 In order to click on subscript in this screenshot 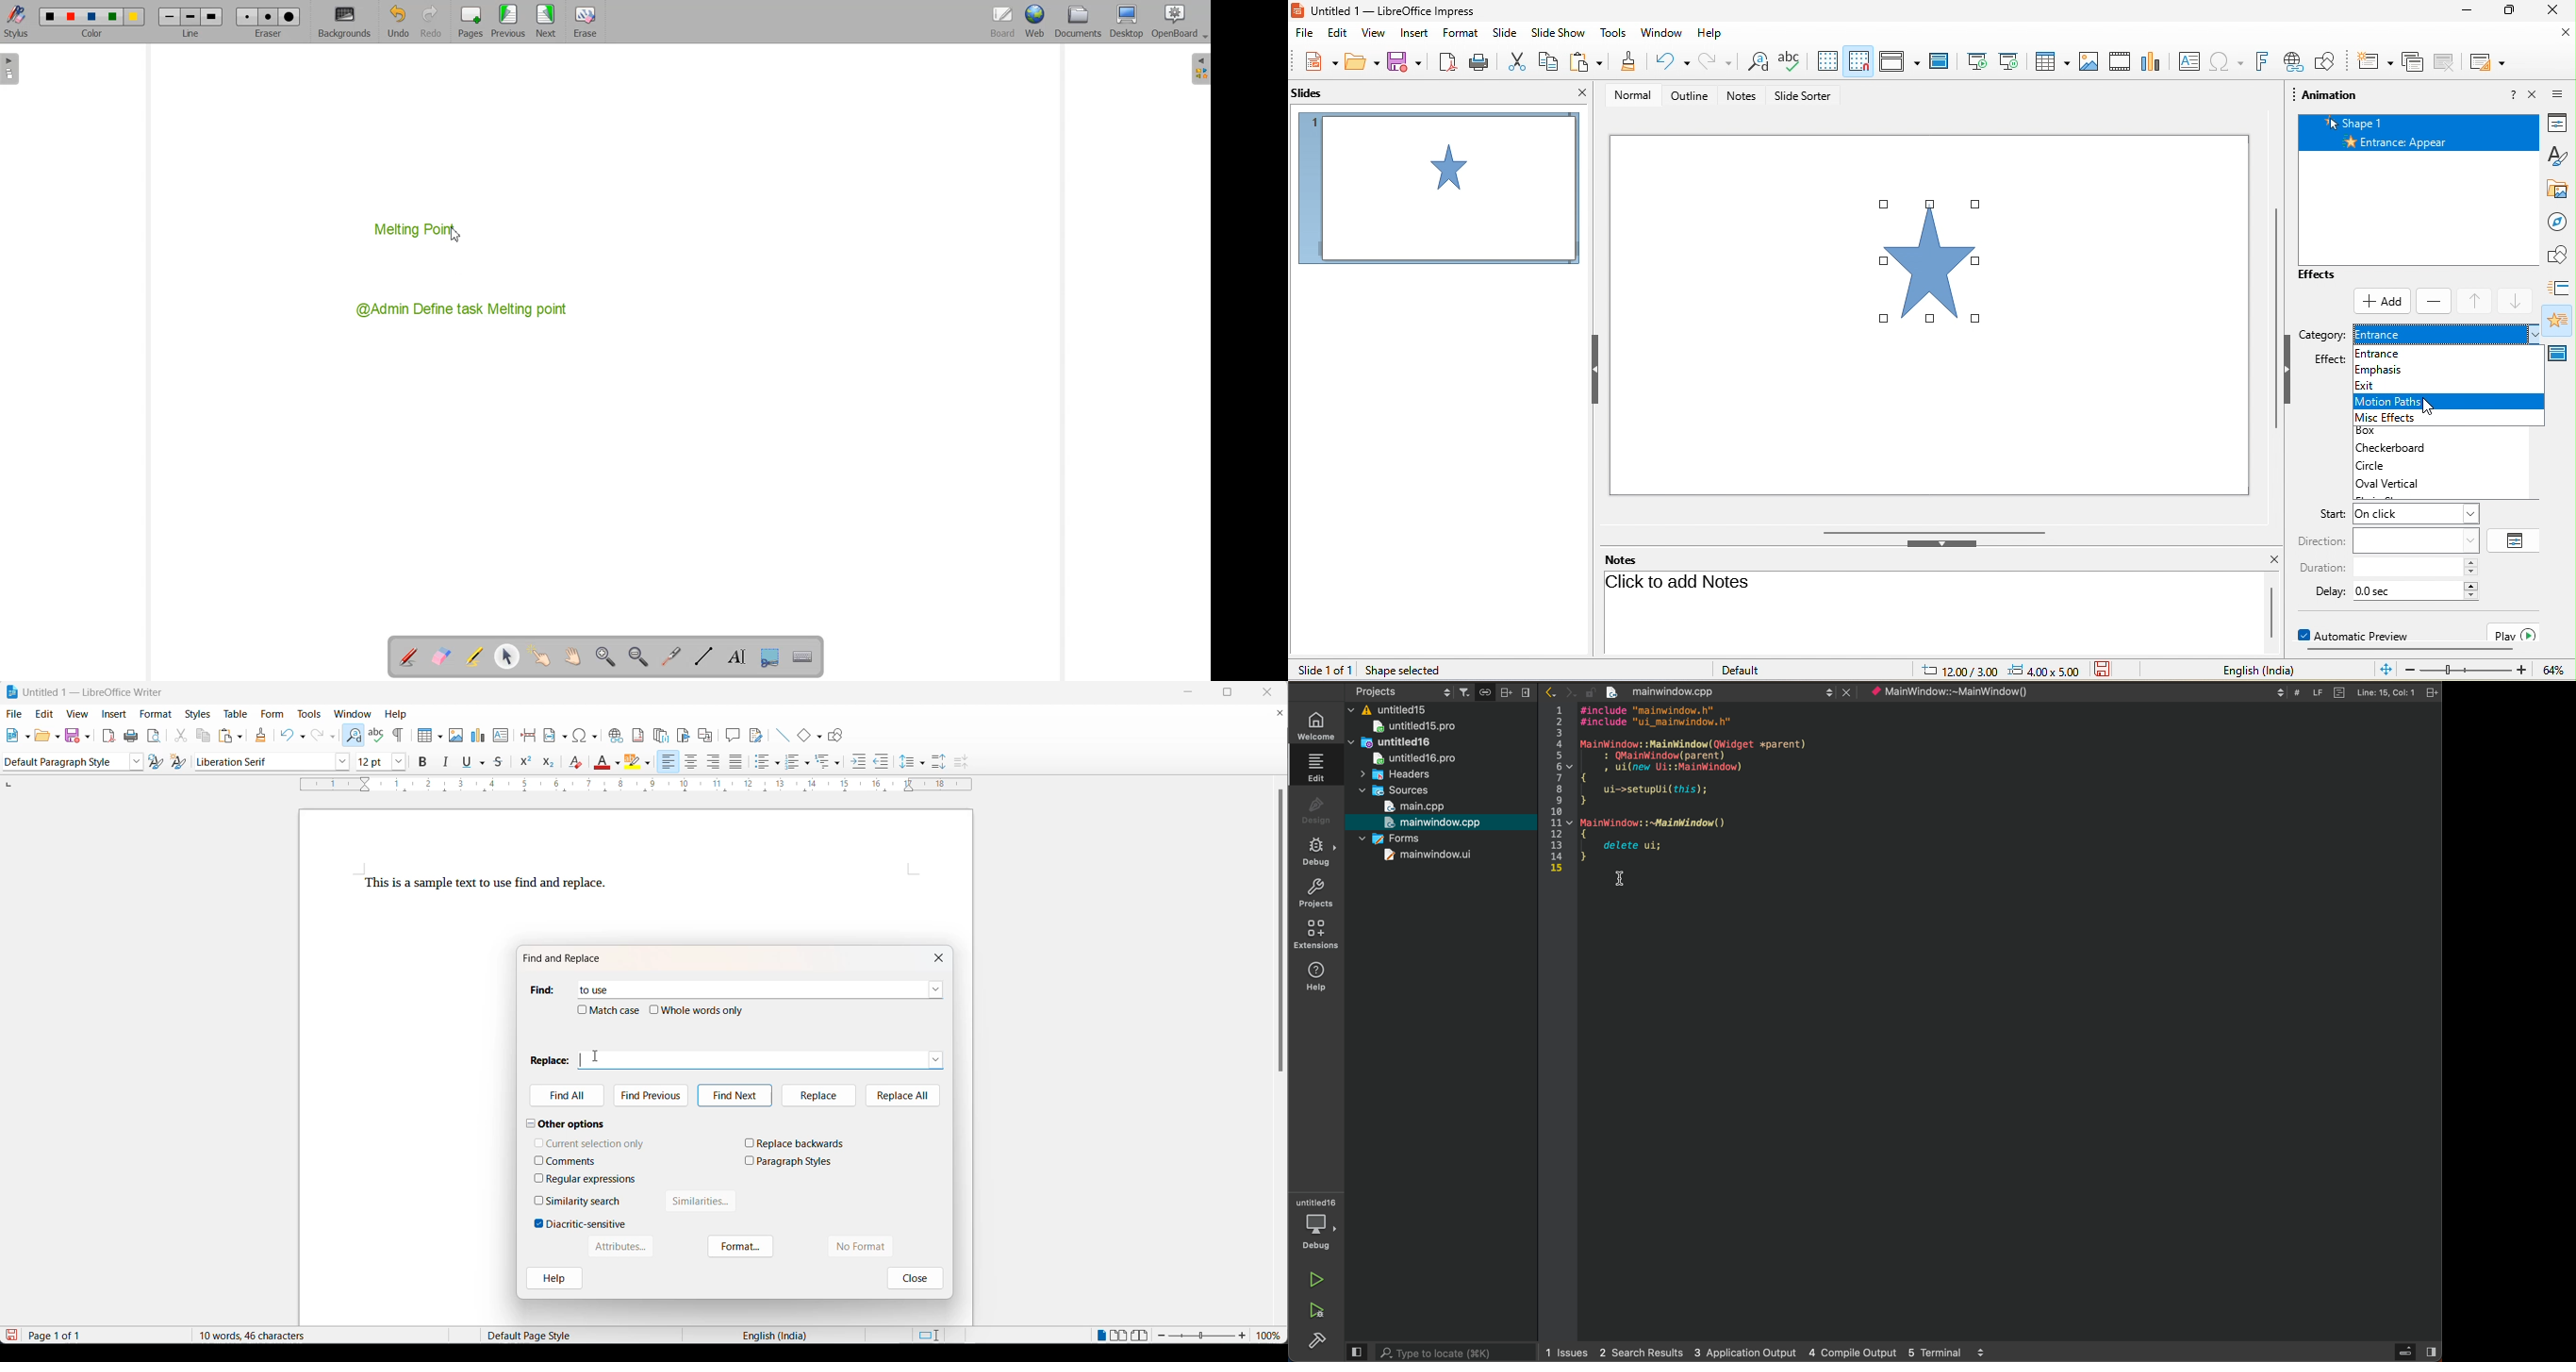, I will do `click(547, 764)`.